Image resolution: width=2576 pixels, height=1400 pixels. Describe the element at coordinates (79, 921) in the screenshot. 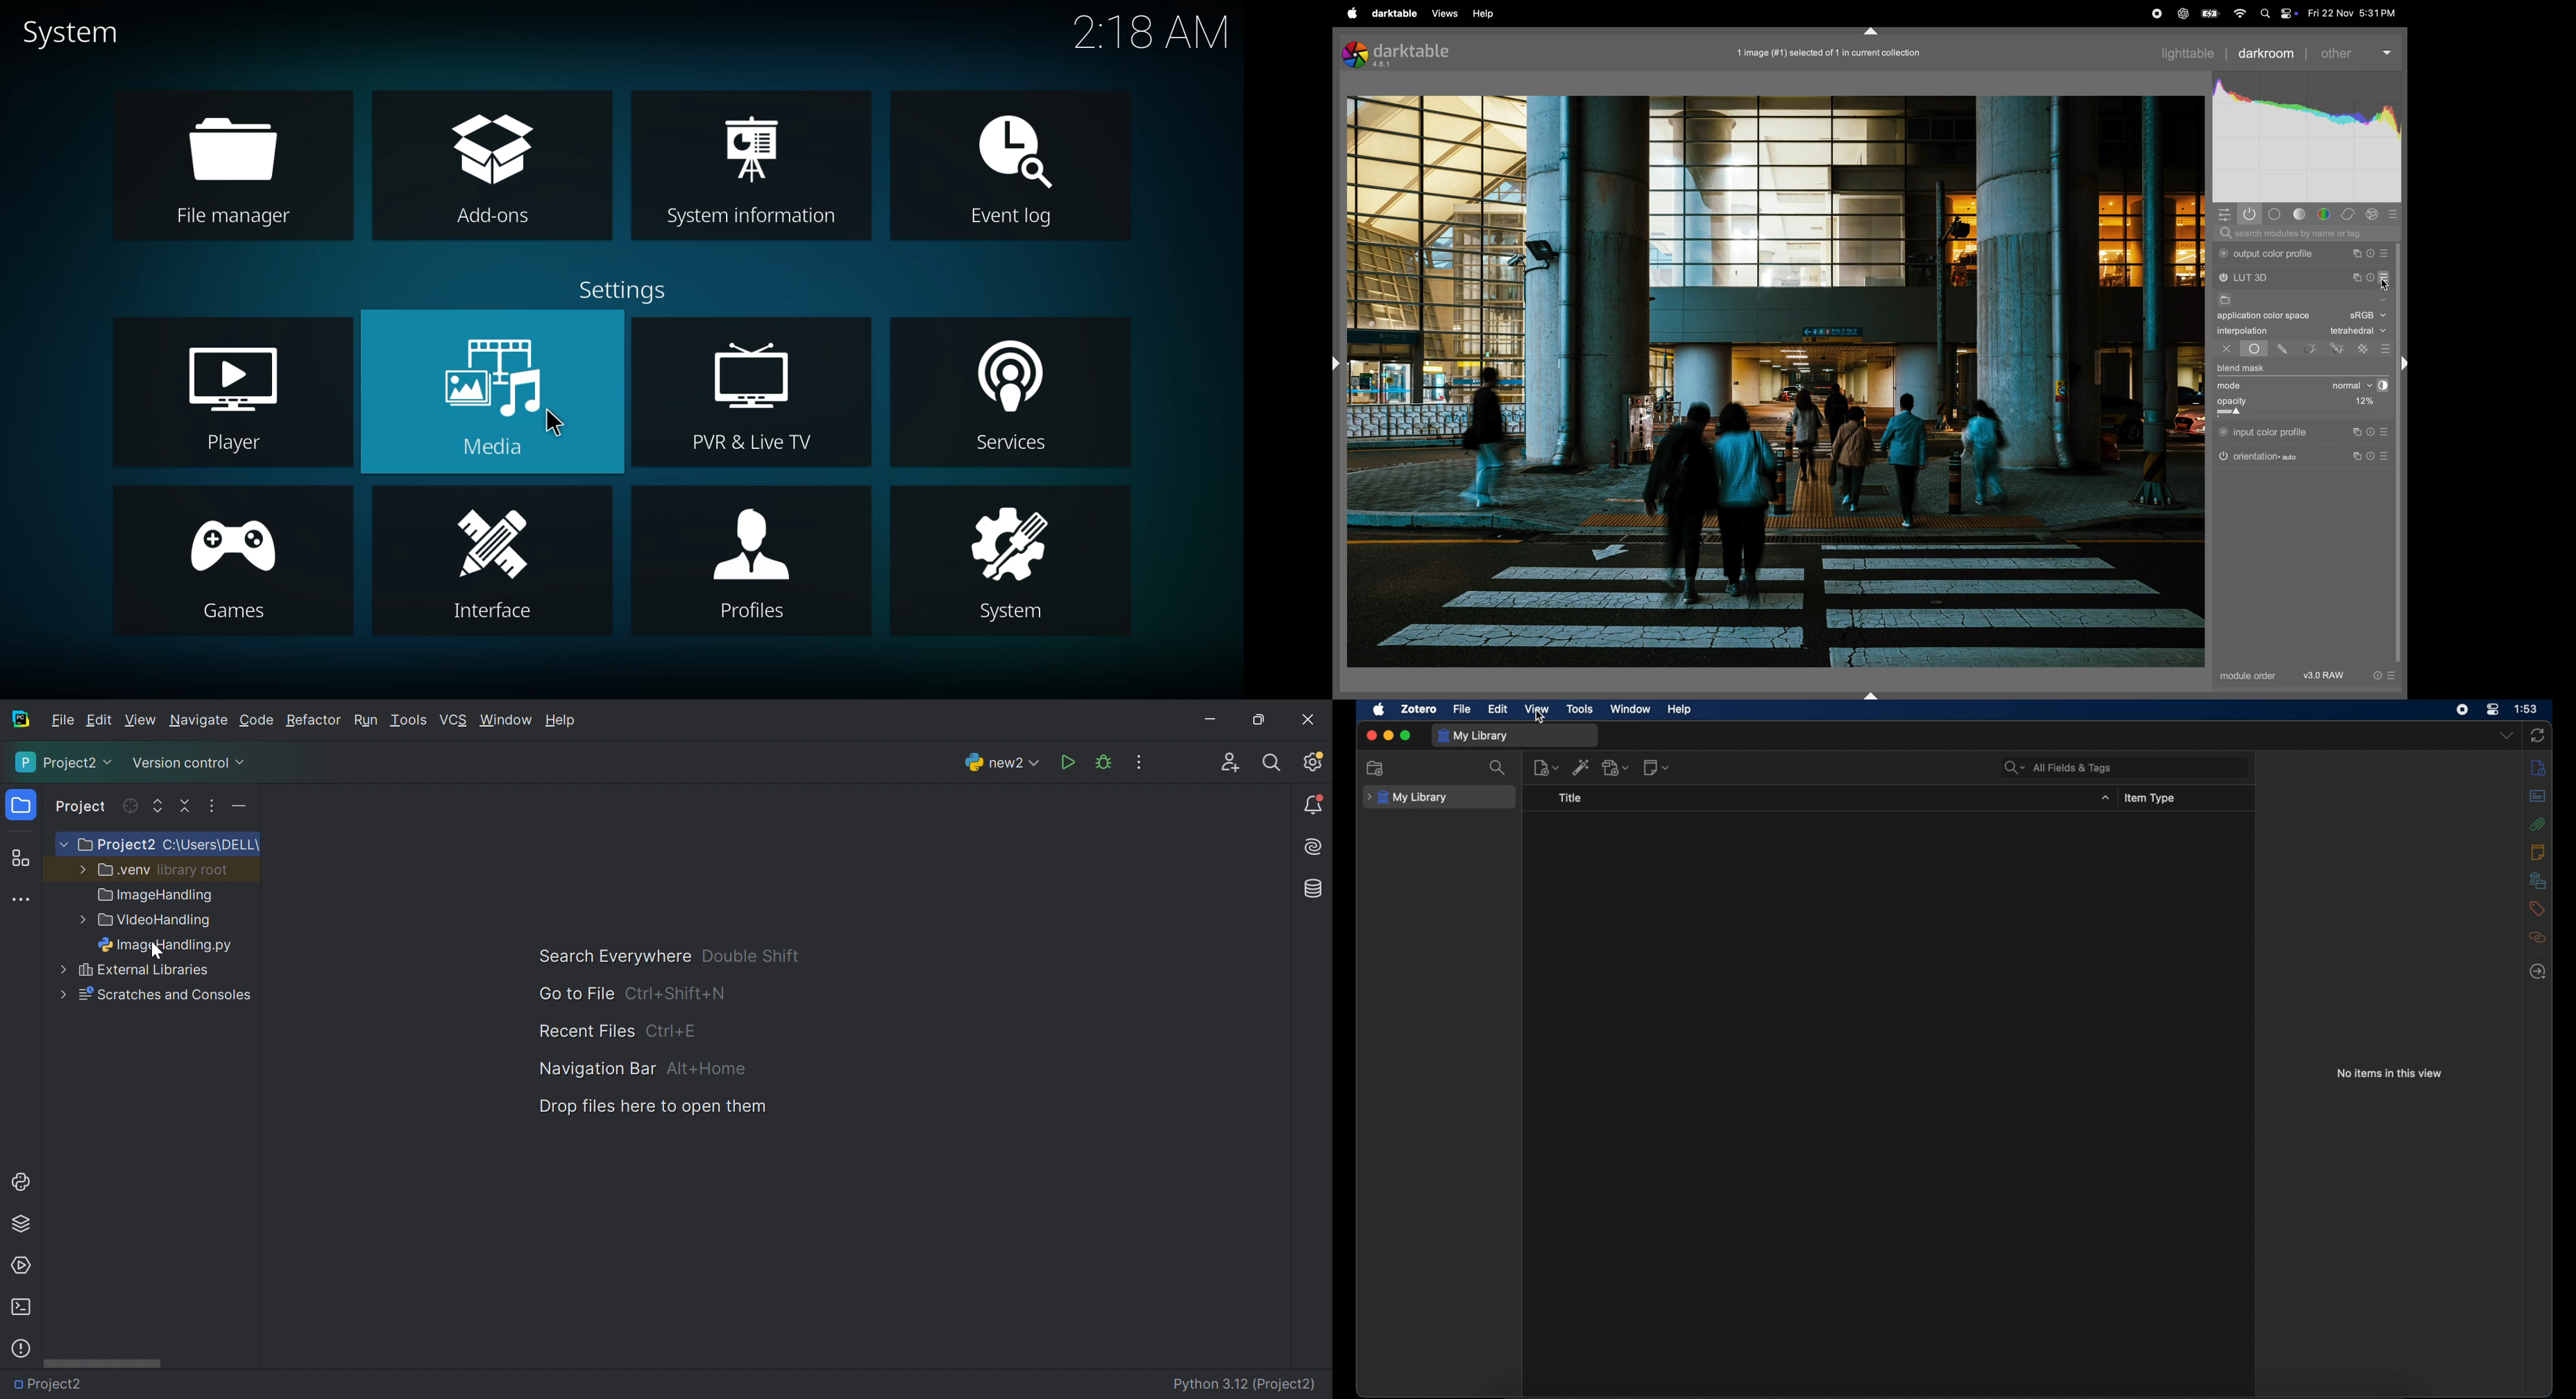

I see `more` at that location.